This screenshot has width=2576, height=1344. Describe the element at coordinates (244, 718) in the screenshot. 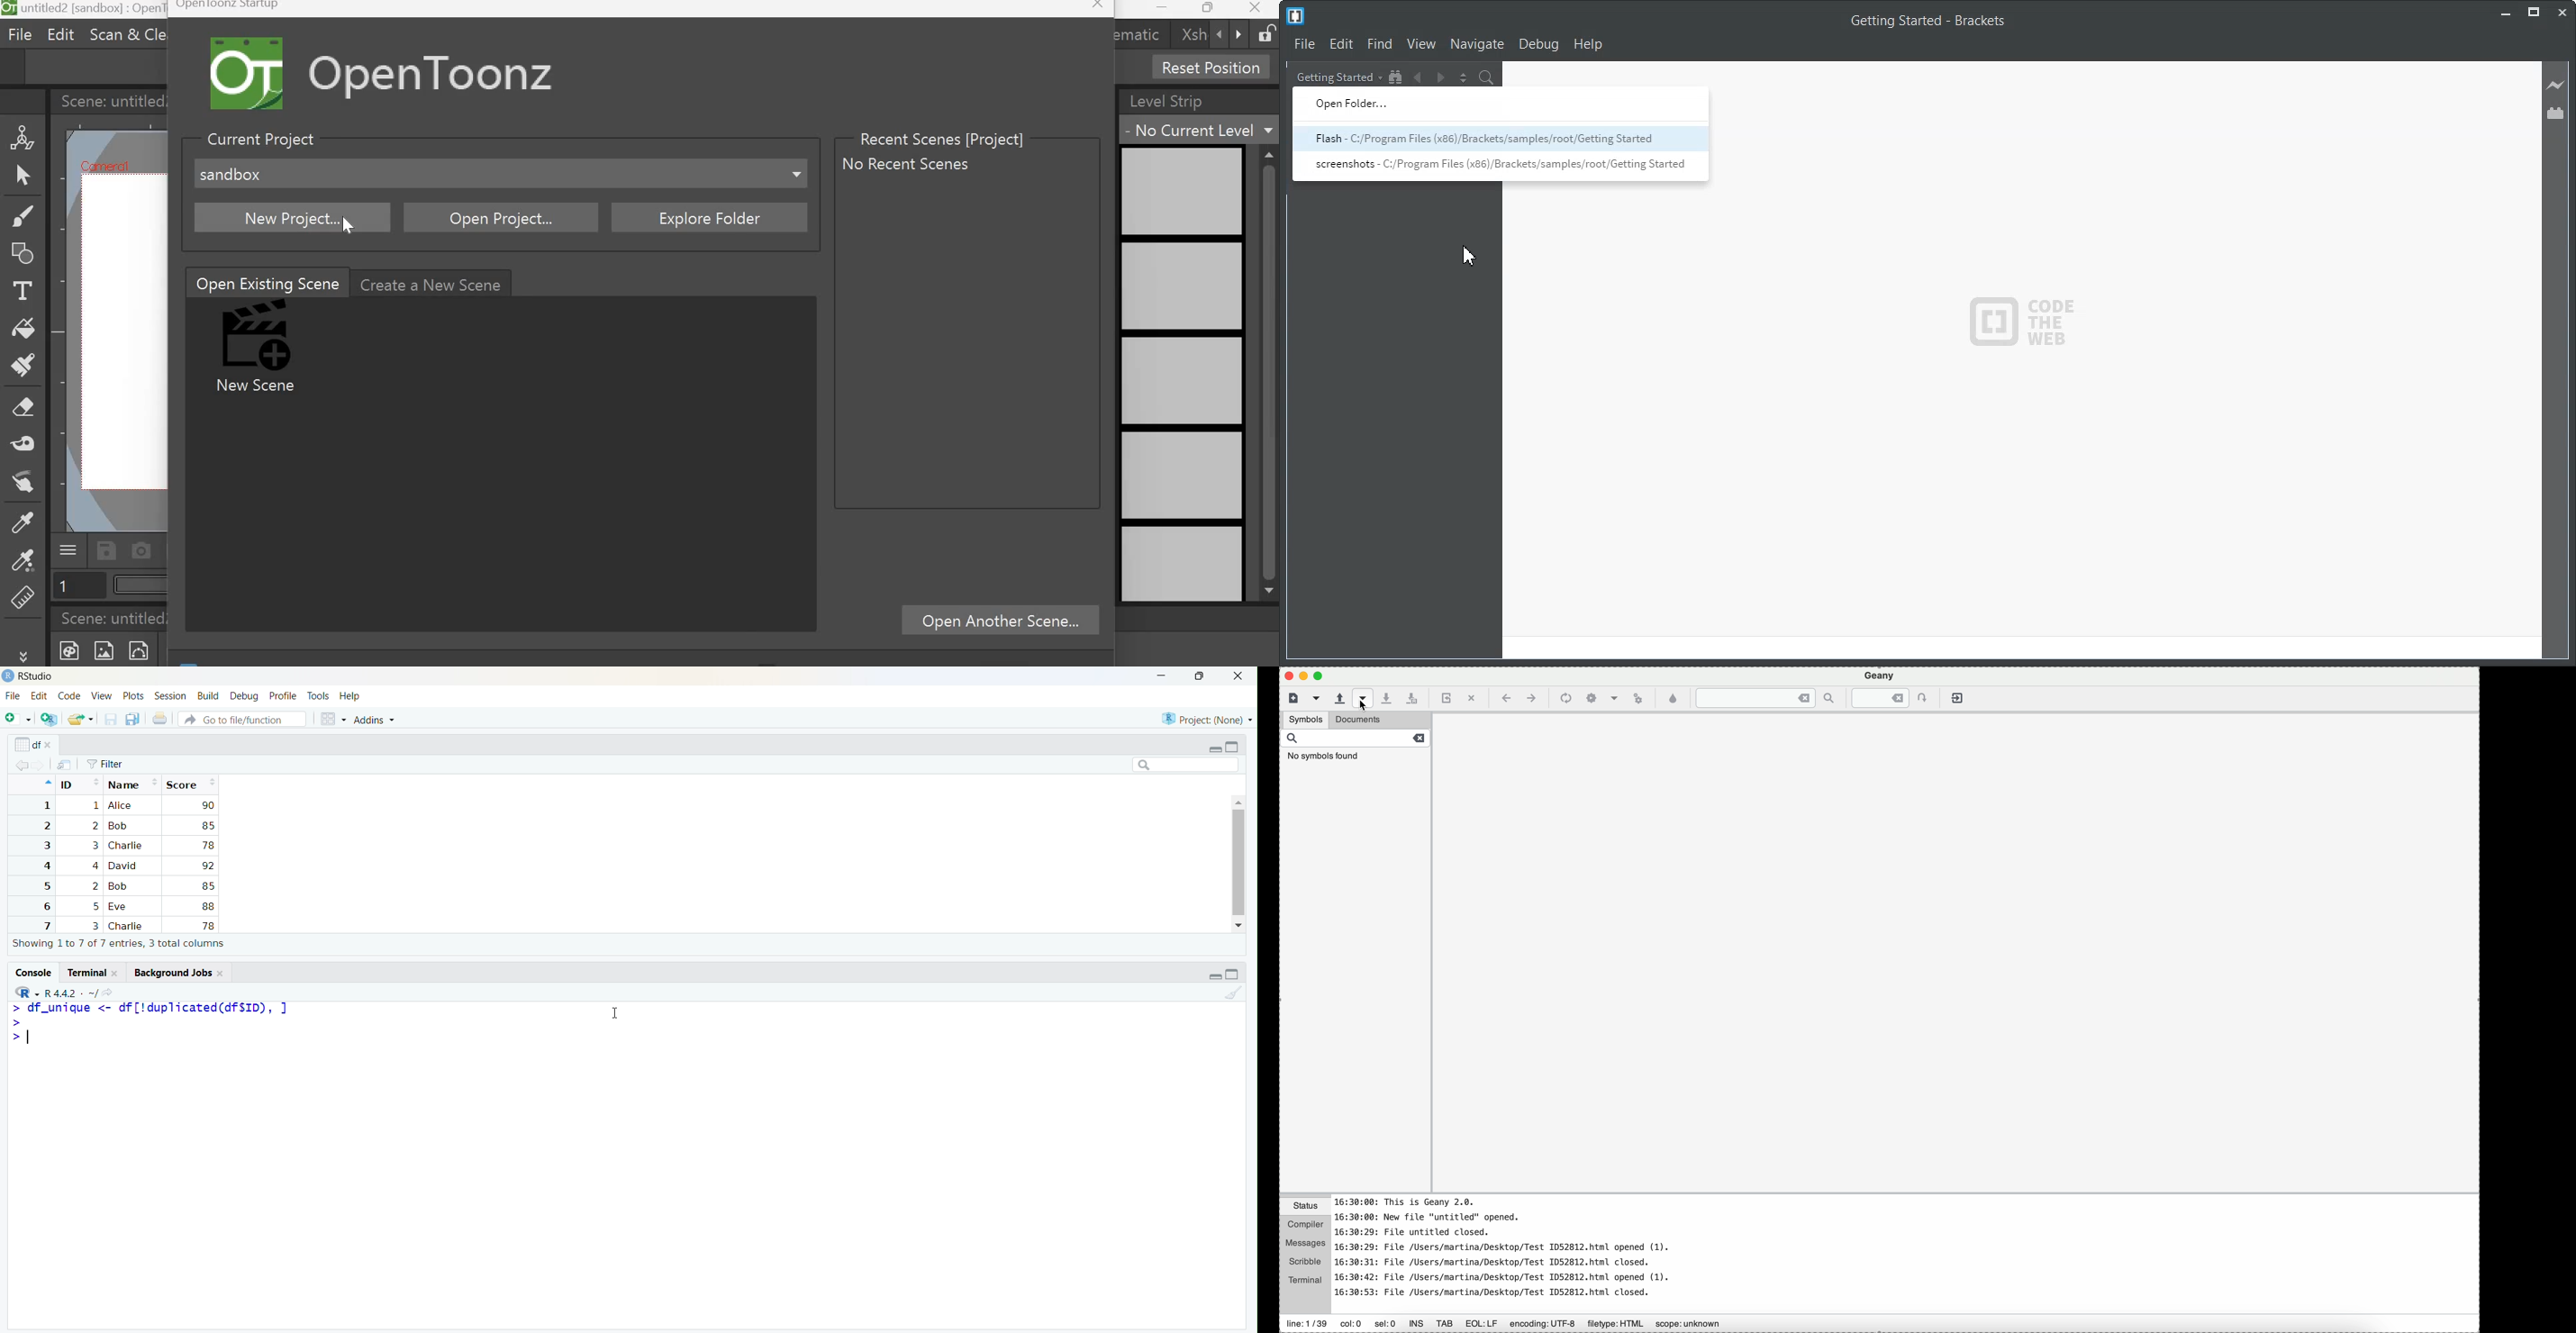

I see `file search` at that location.